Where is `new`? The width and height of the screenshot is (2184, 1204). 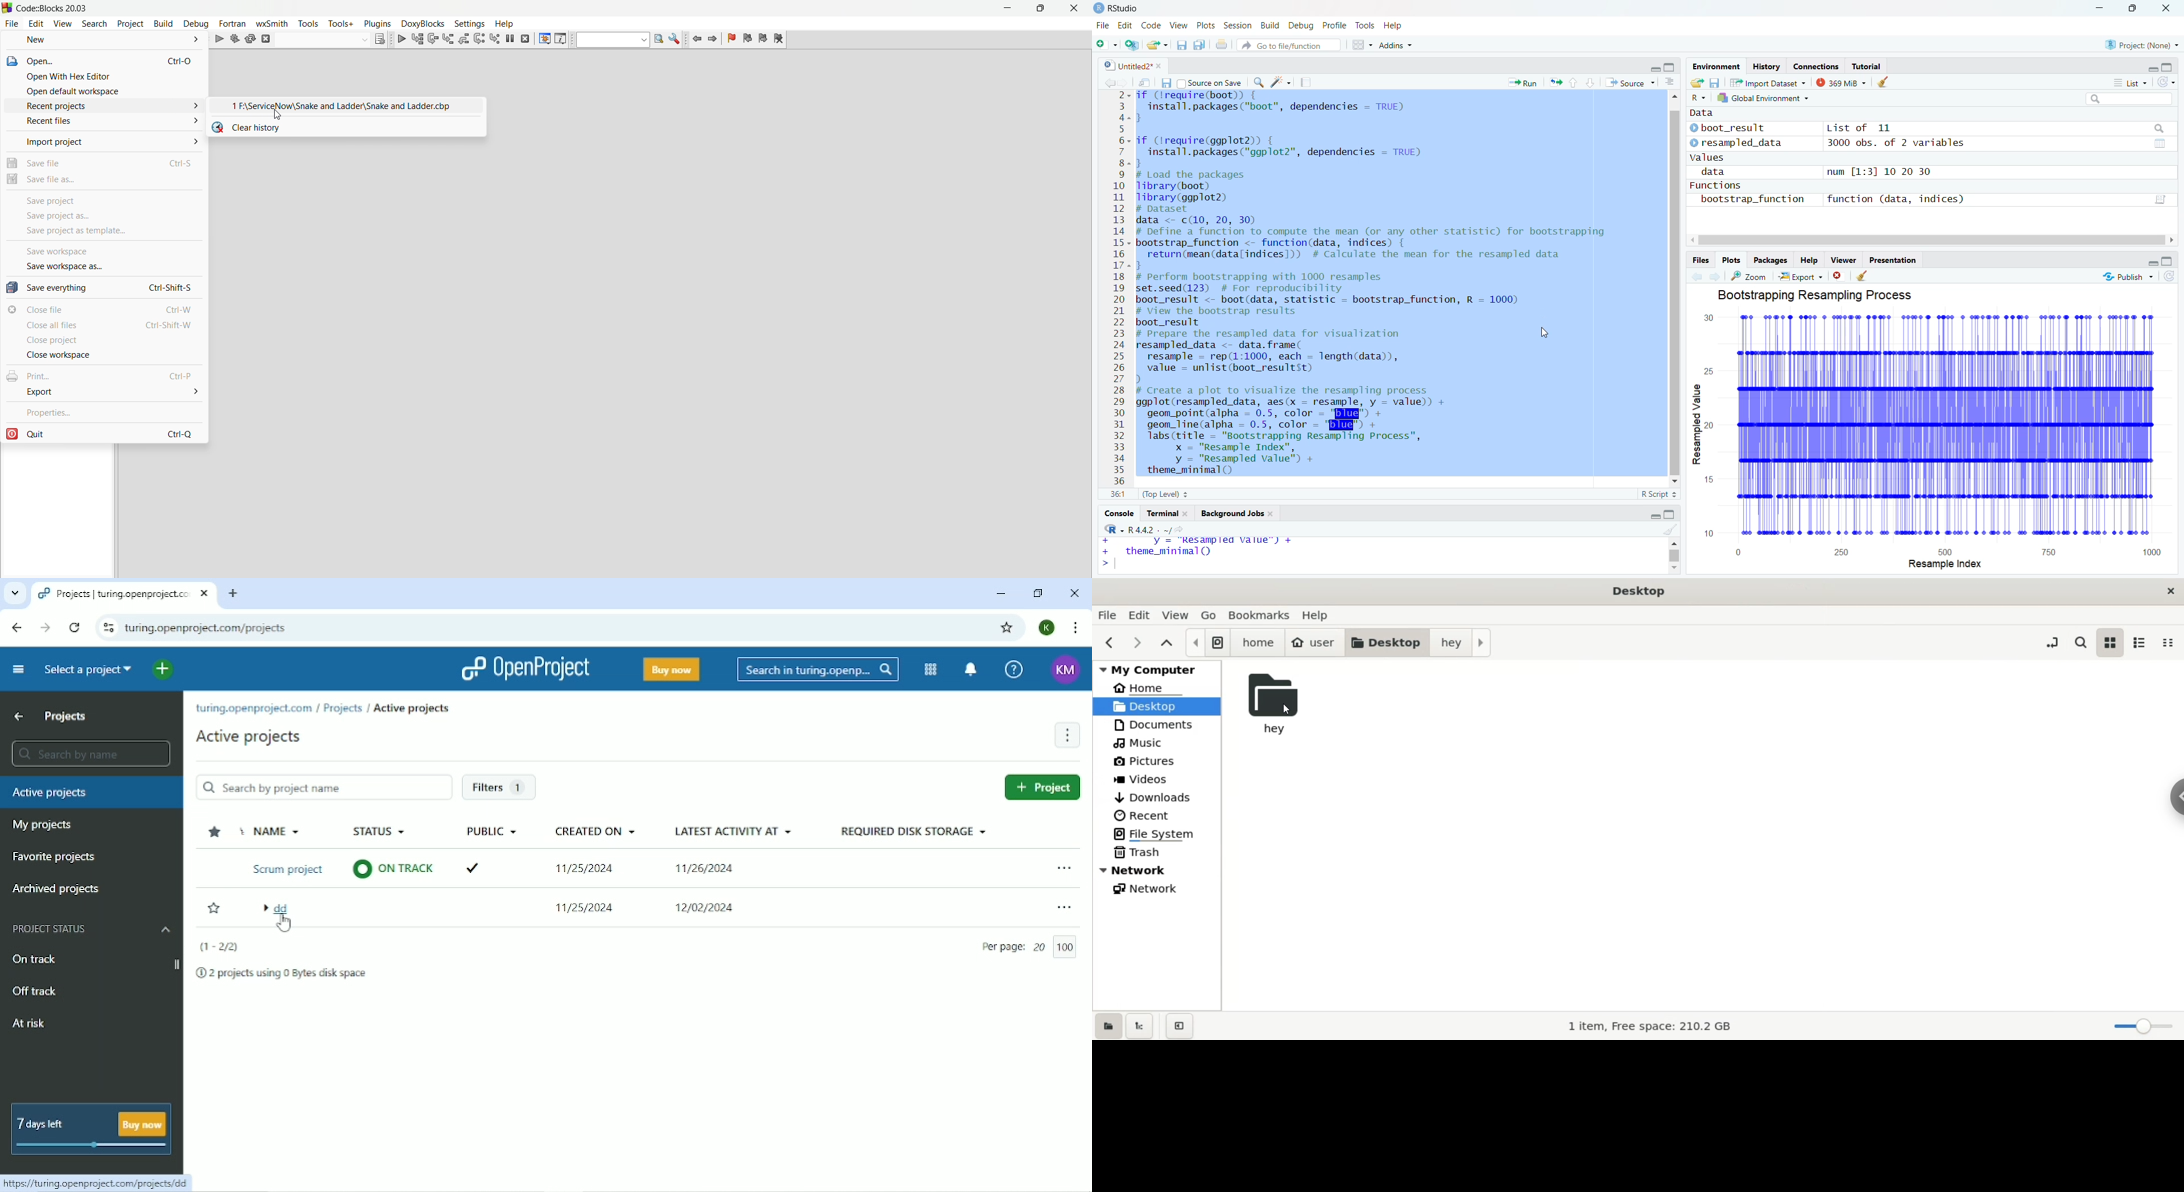 new is located at coordinates (105, 42).